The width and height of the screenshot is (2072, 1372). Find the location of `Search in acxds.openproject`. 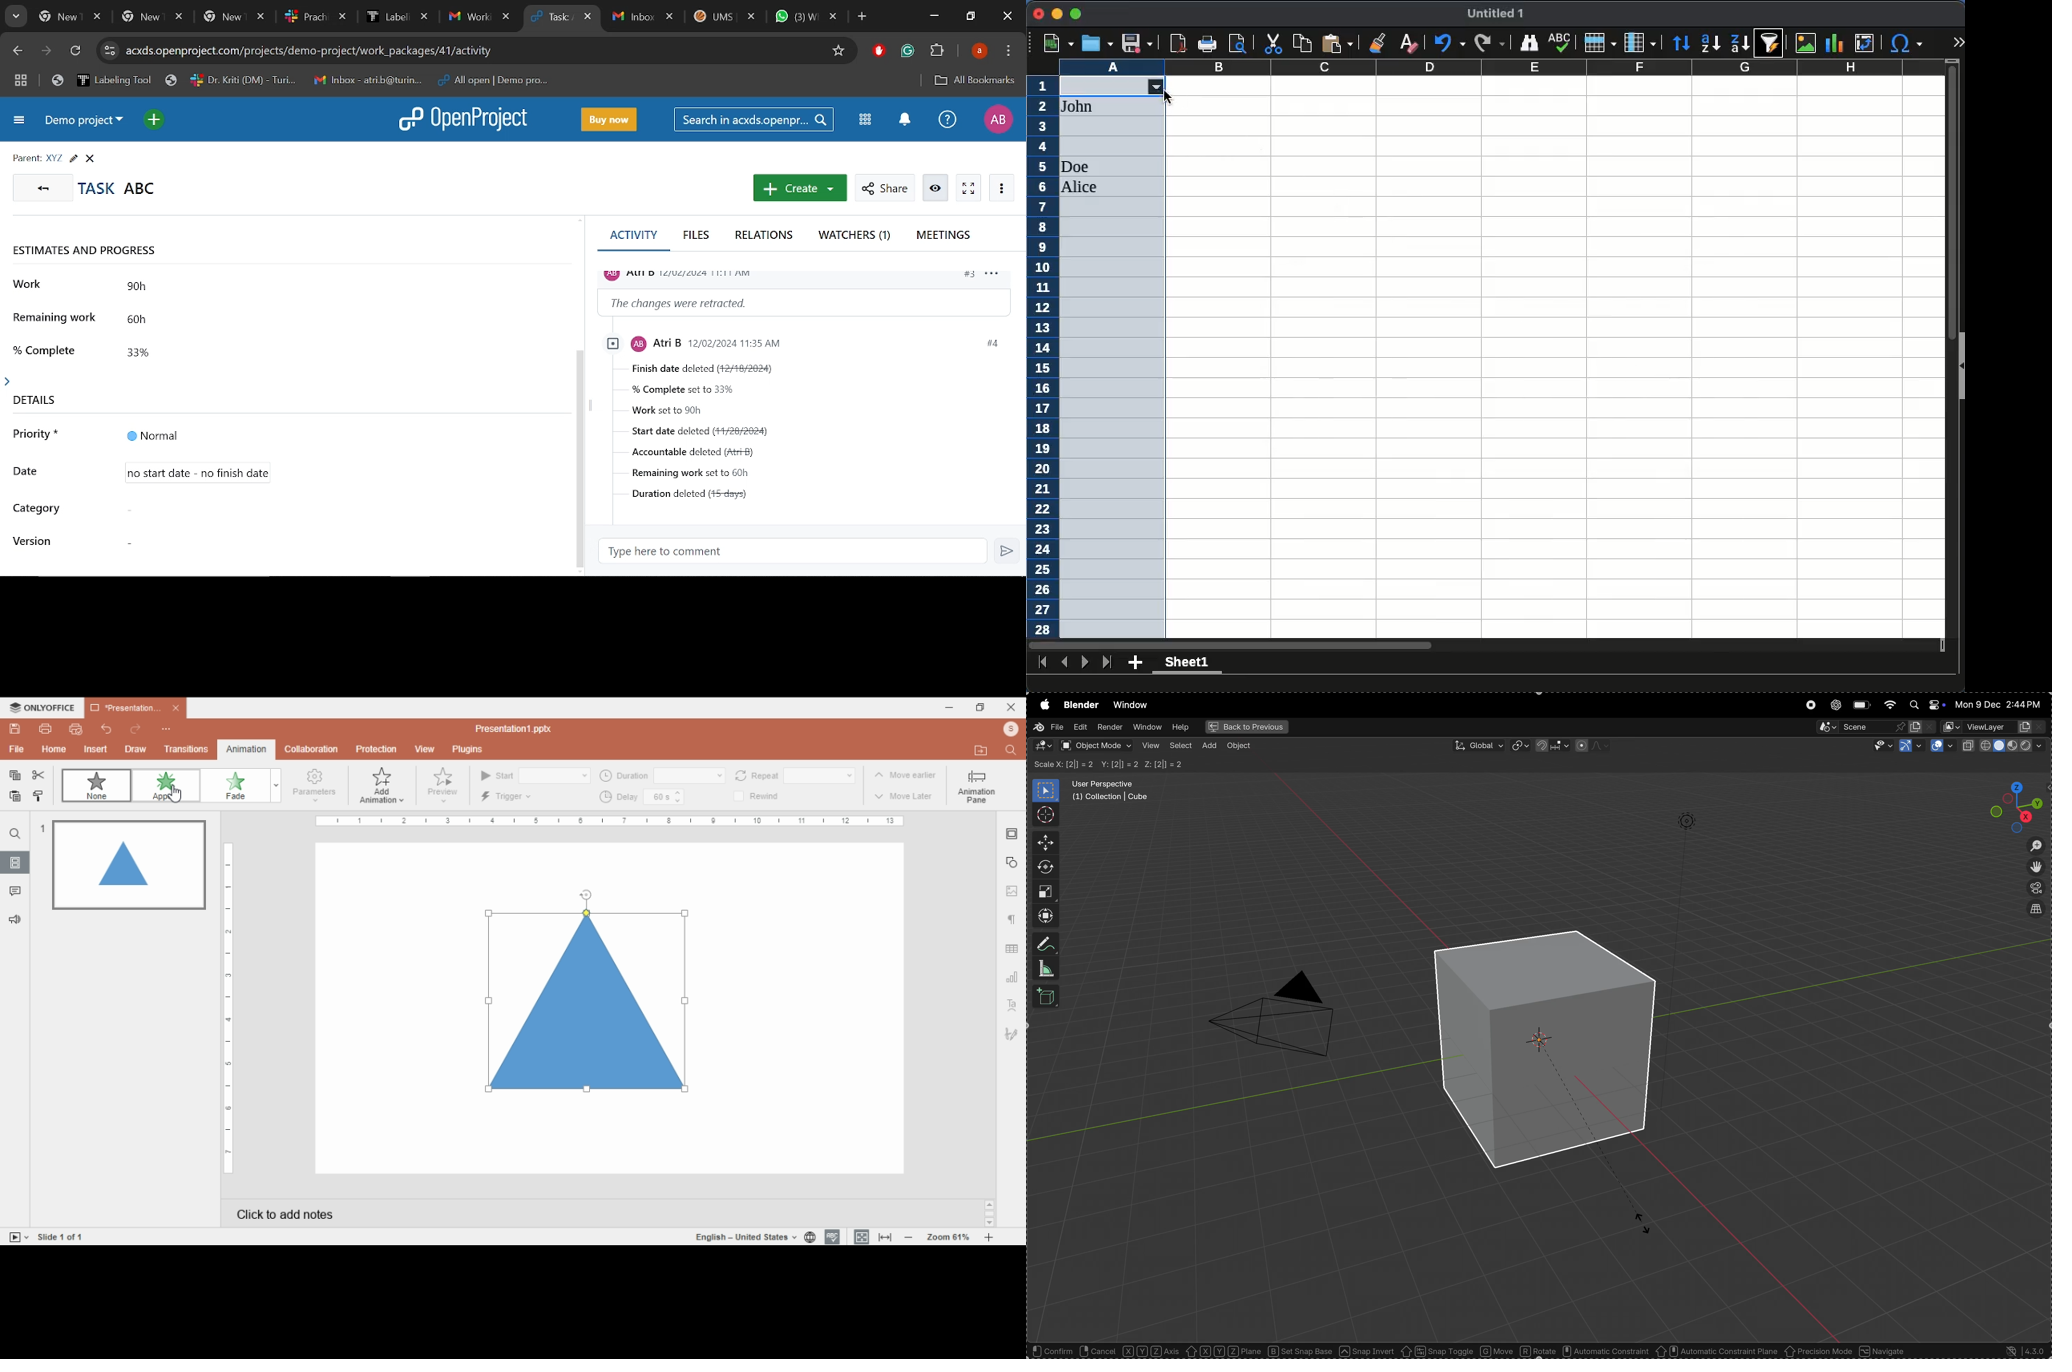

Search in acxds.openproject is located at coordinates (753, 119).